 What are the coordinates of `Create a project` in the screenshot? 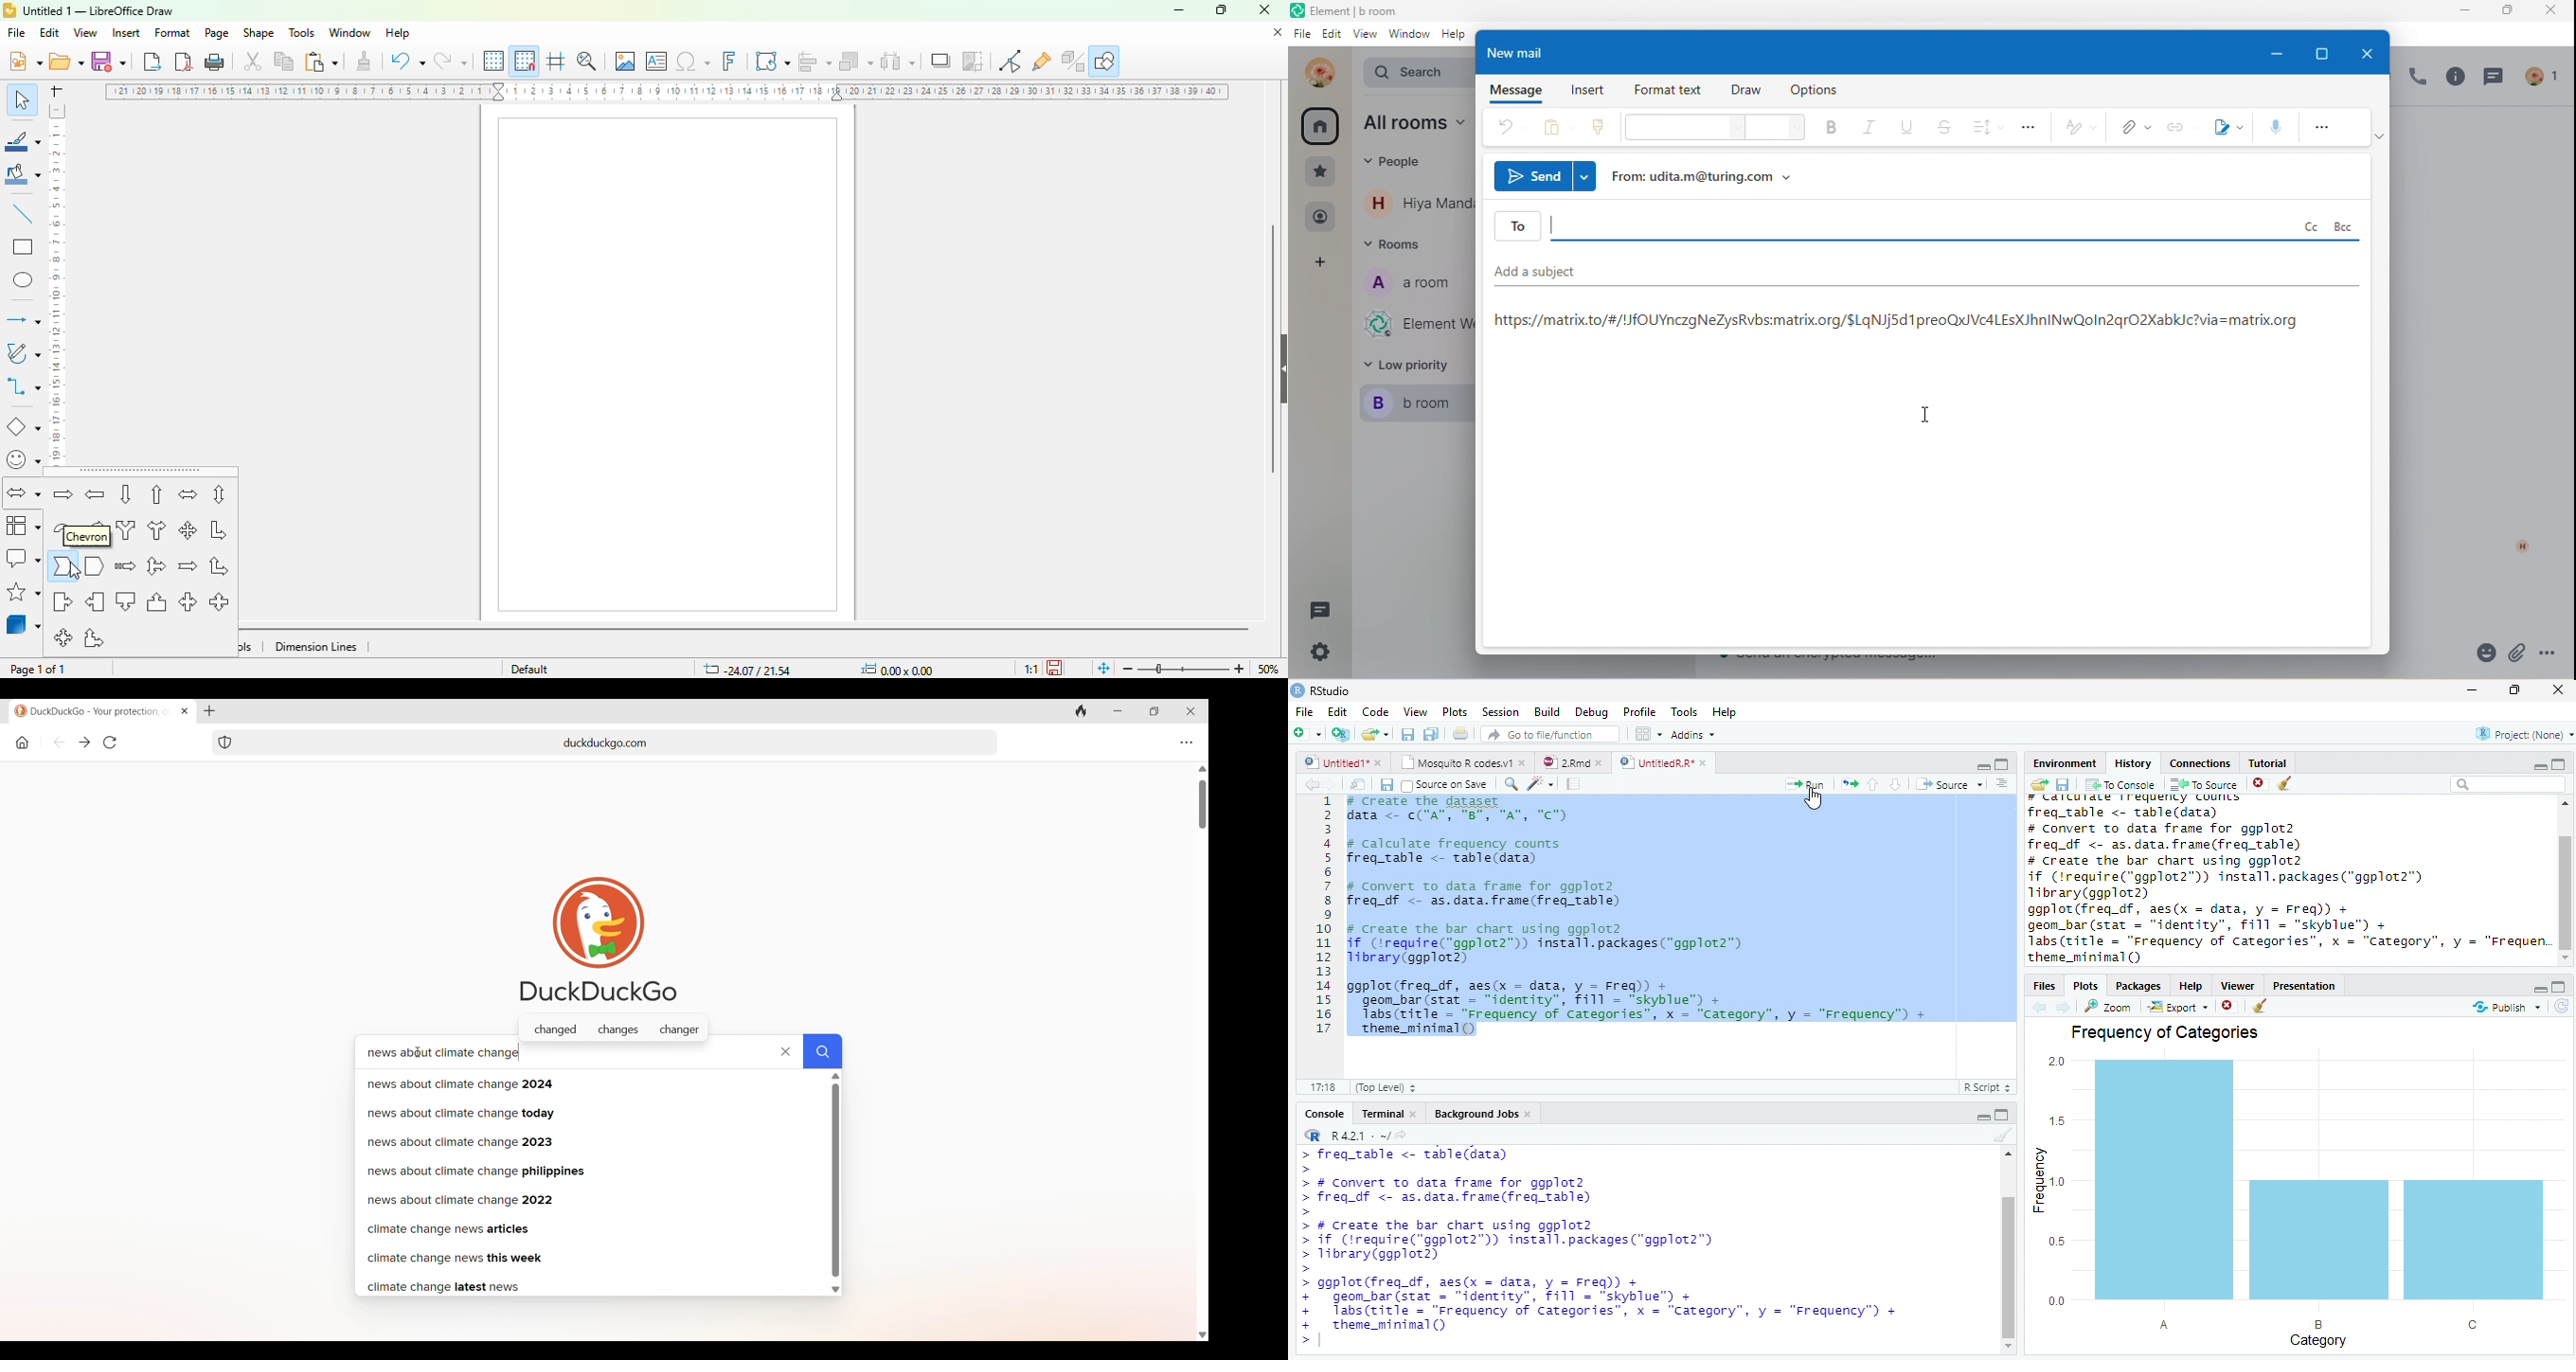 It's located at (1339, 733).